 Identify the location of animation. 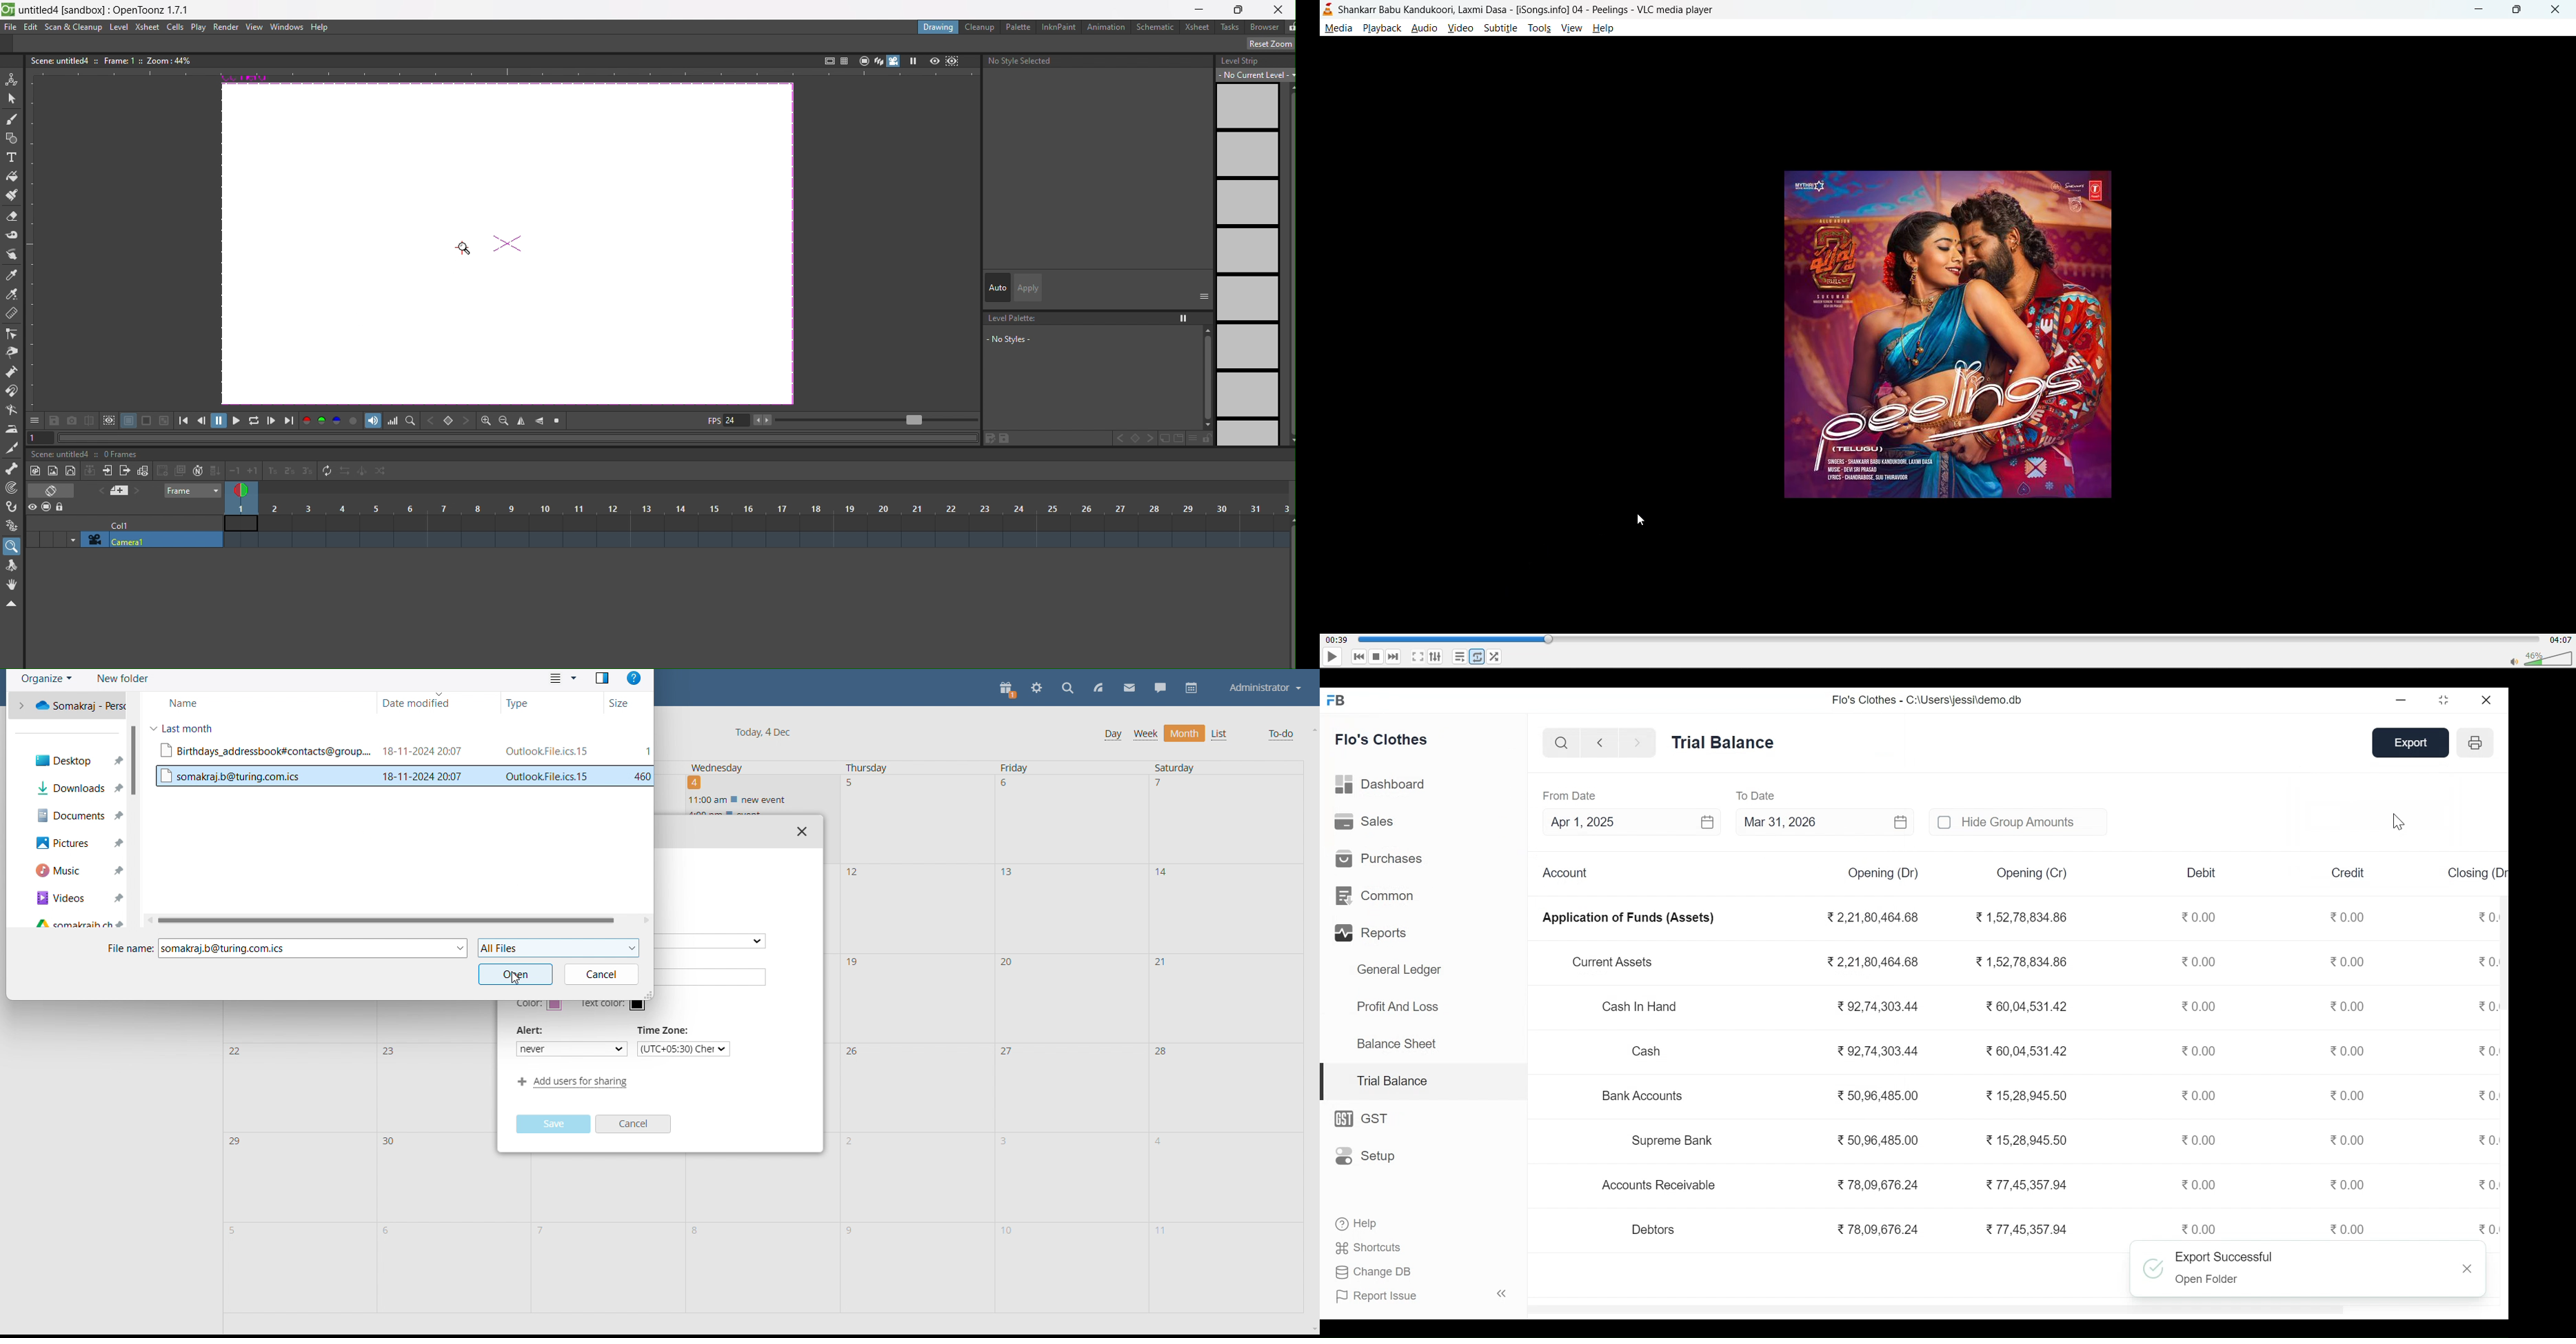
(1107, 26).